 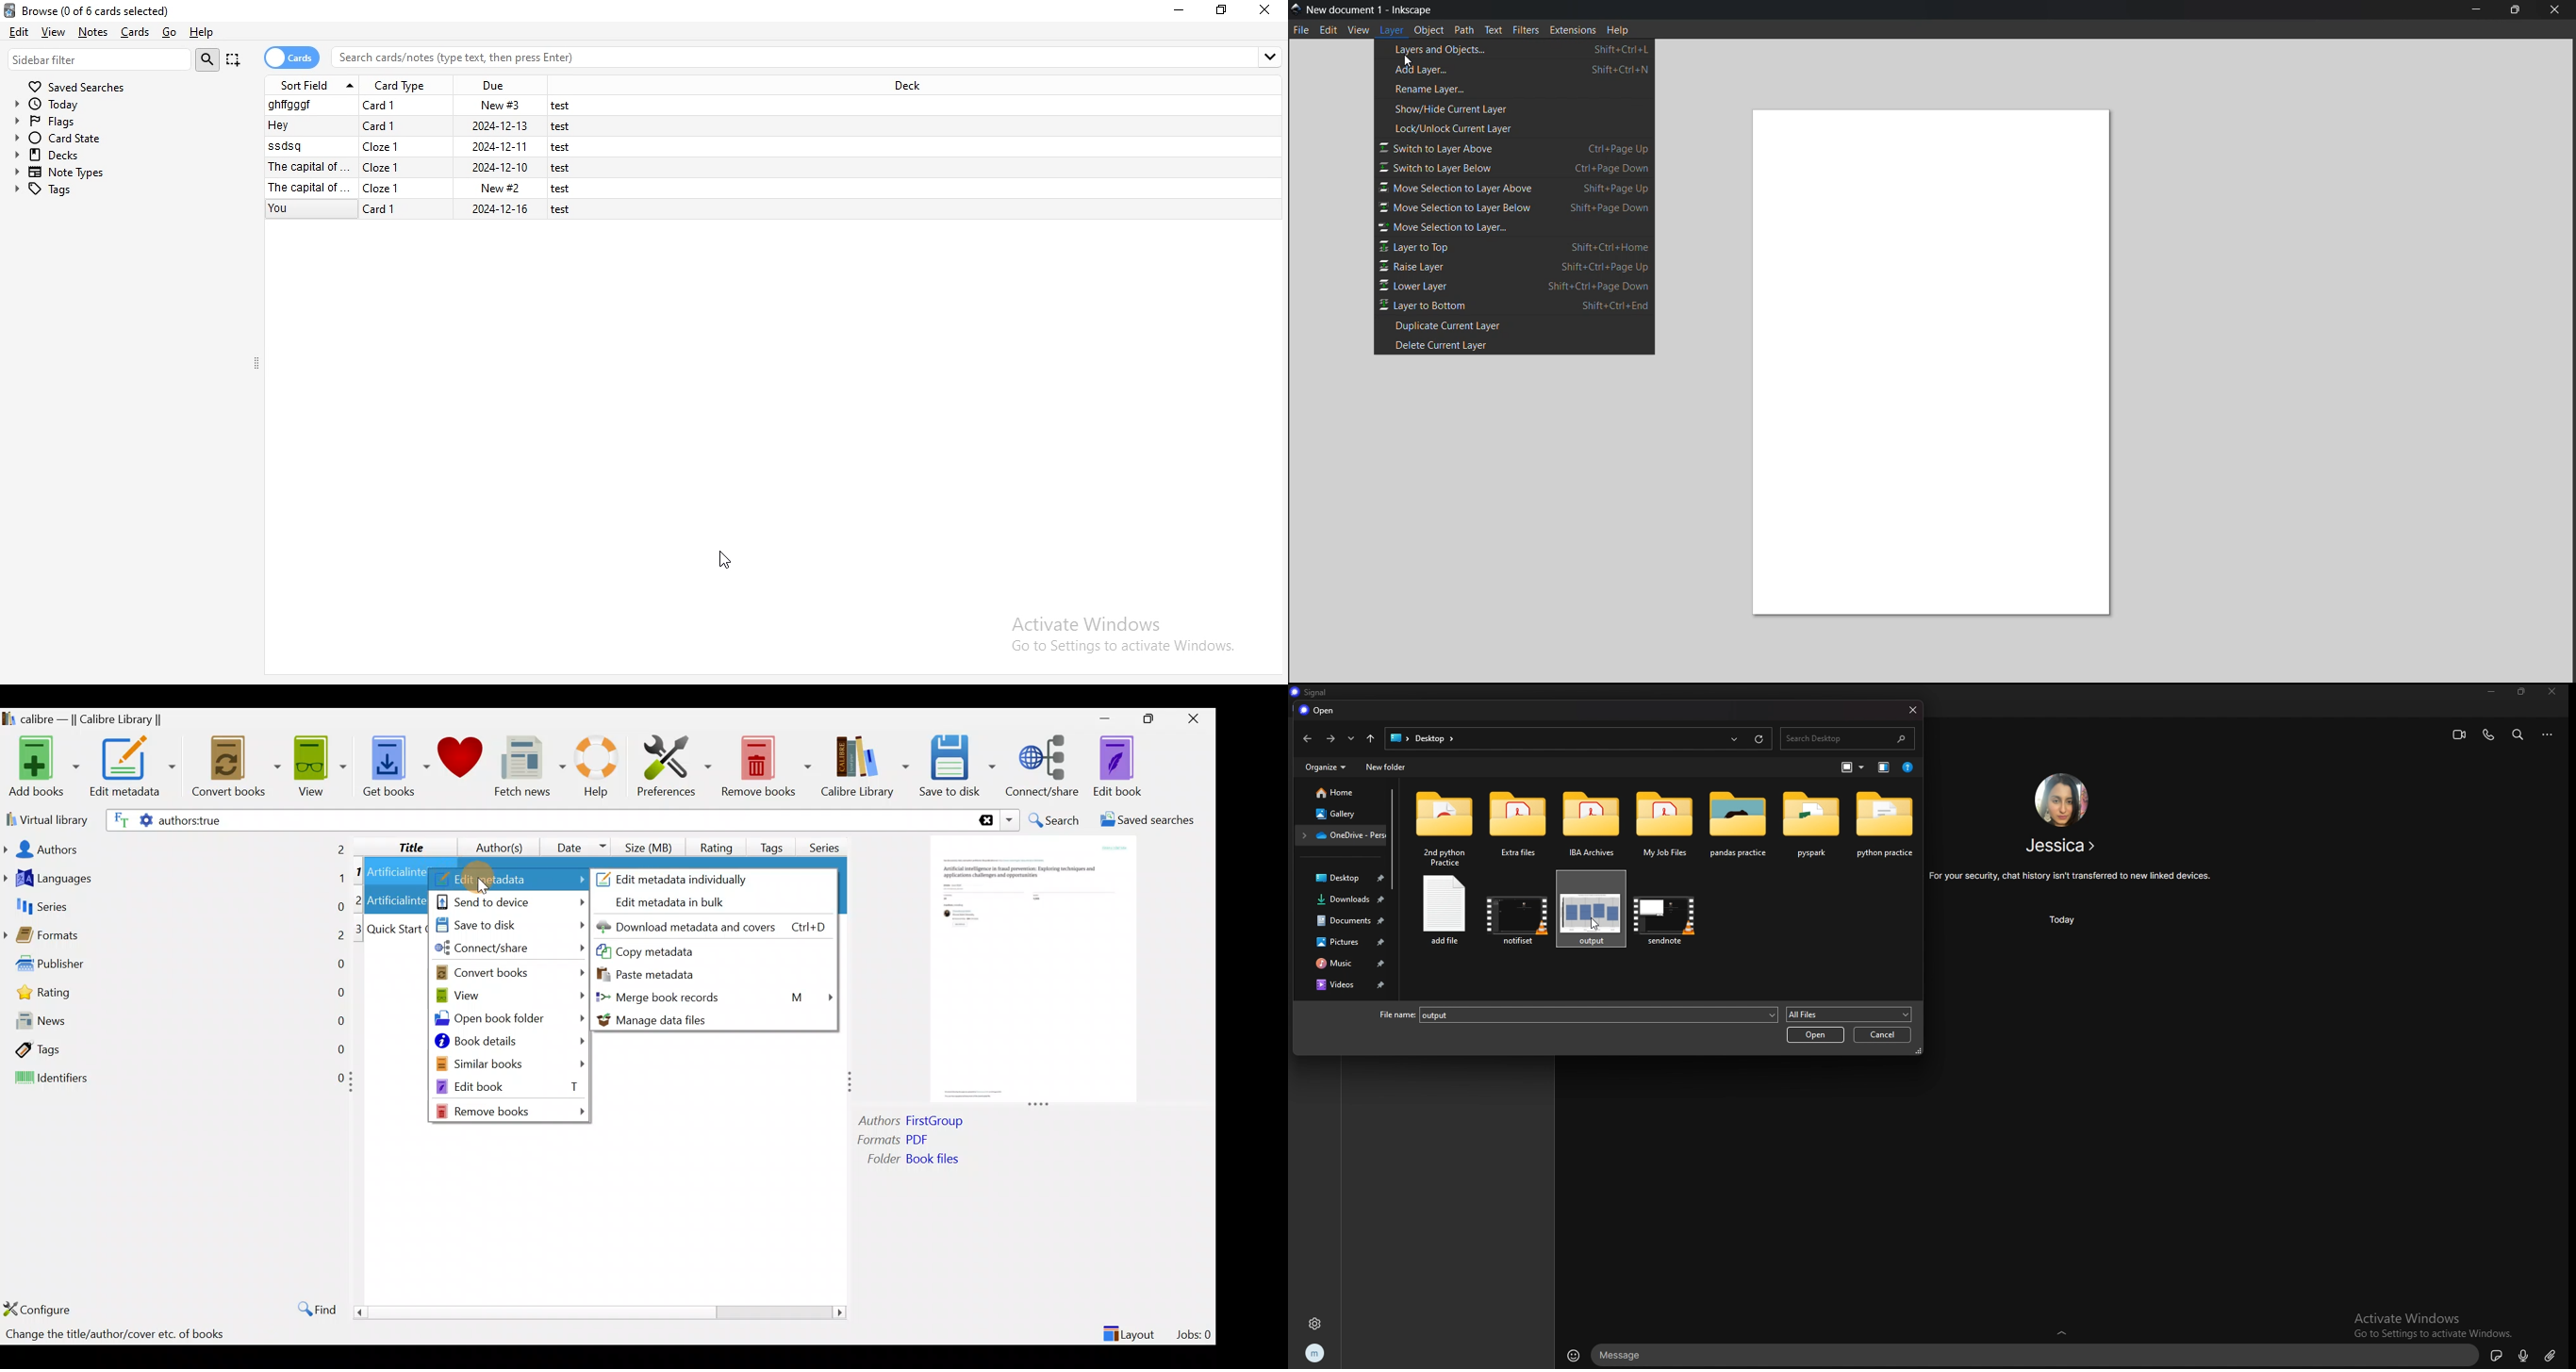 What do you see at coordinates (1886, 823) in the screenshot?
I see `folder` at bounding box center [1886, 823].